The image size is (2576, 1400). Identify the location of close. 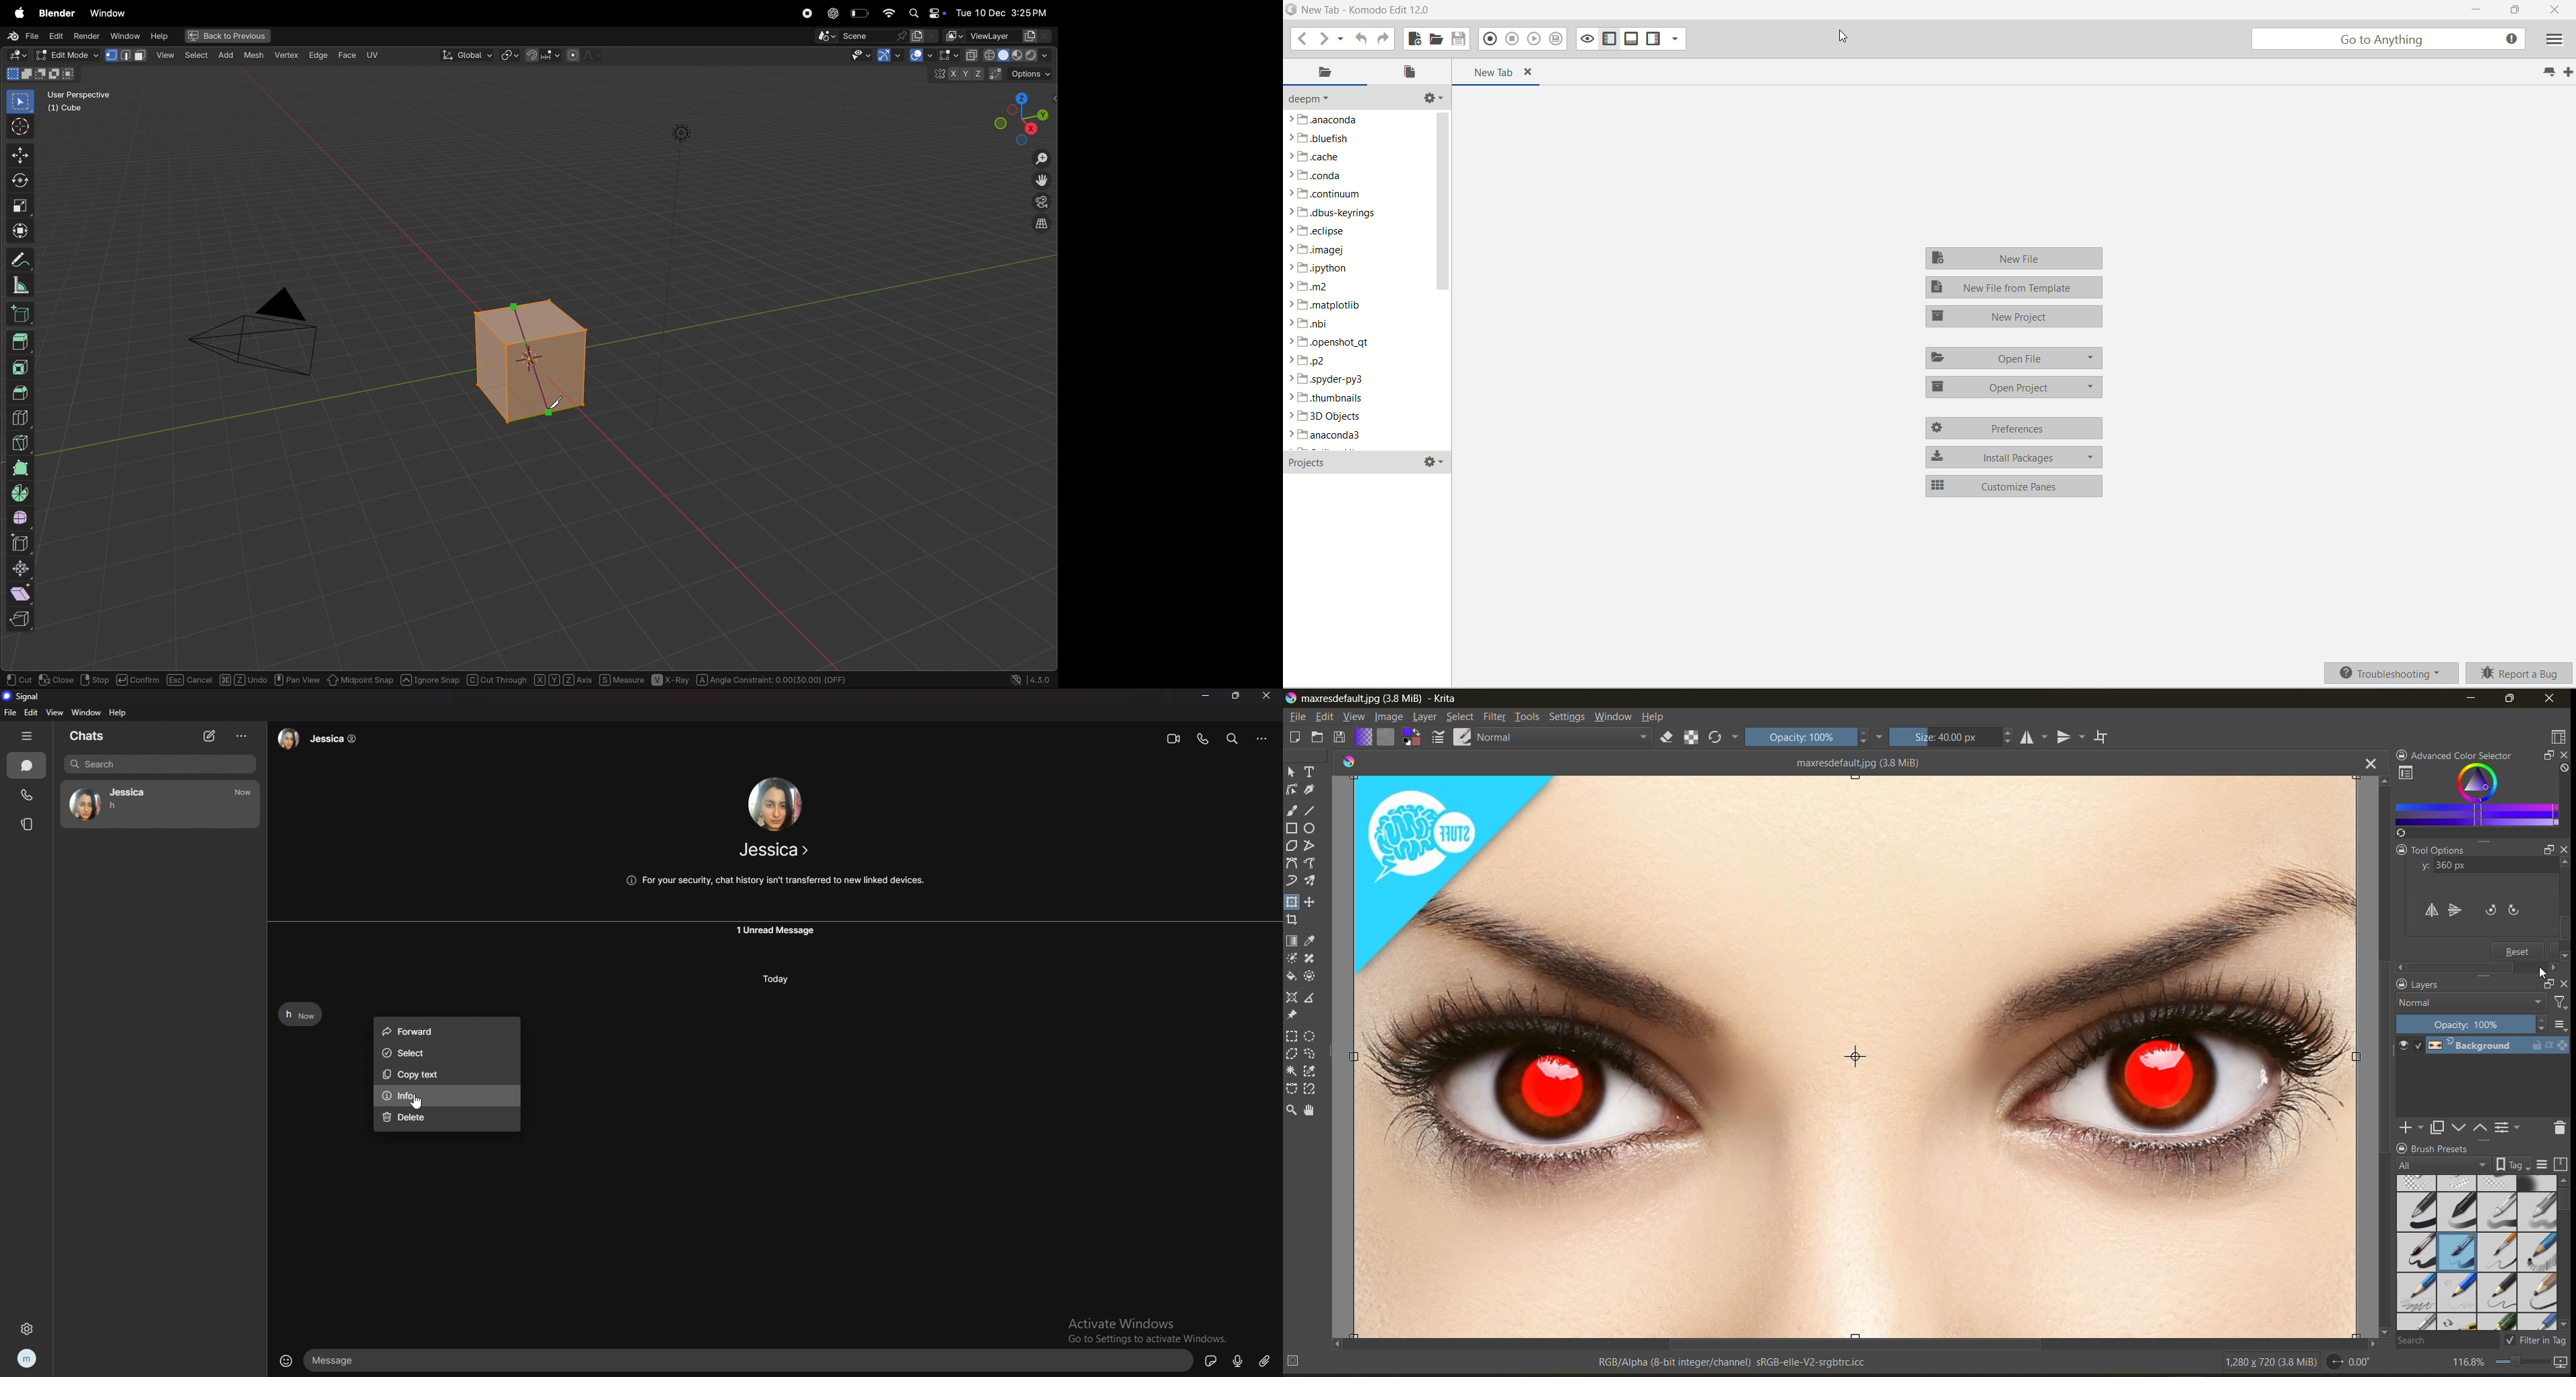
(2549, 700).